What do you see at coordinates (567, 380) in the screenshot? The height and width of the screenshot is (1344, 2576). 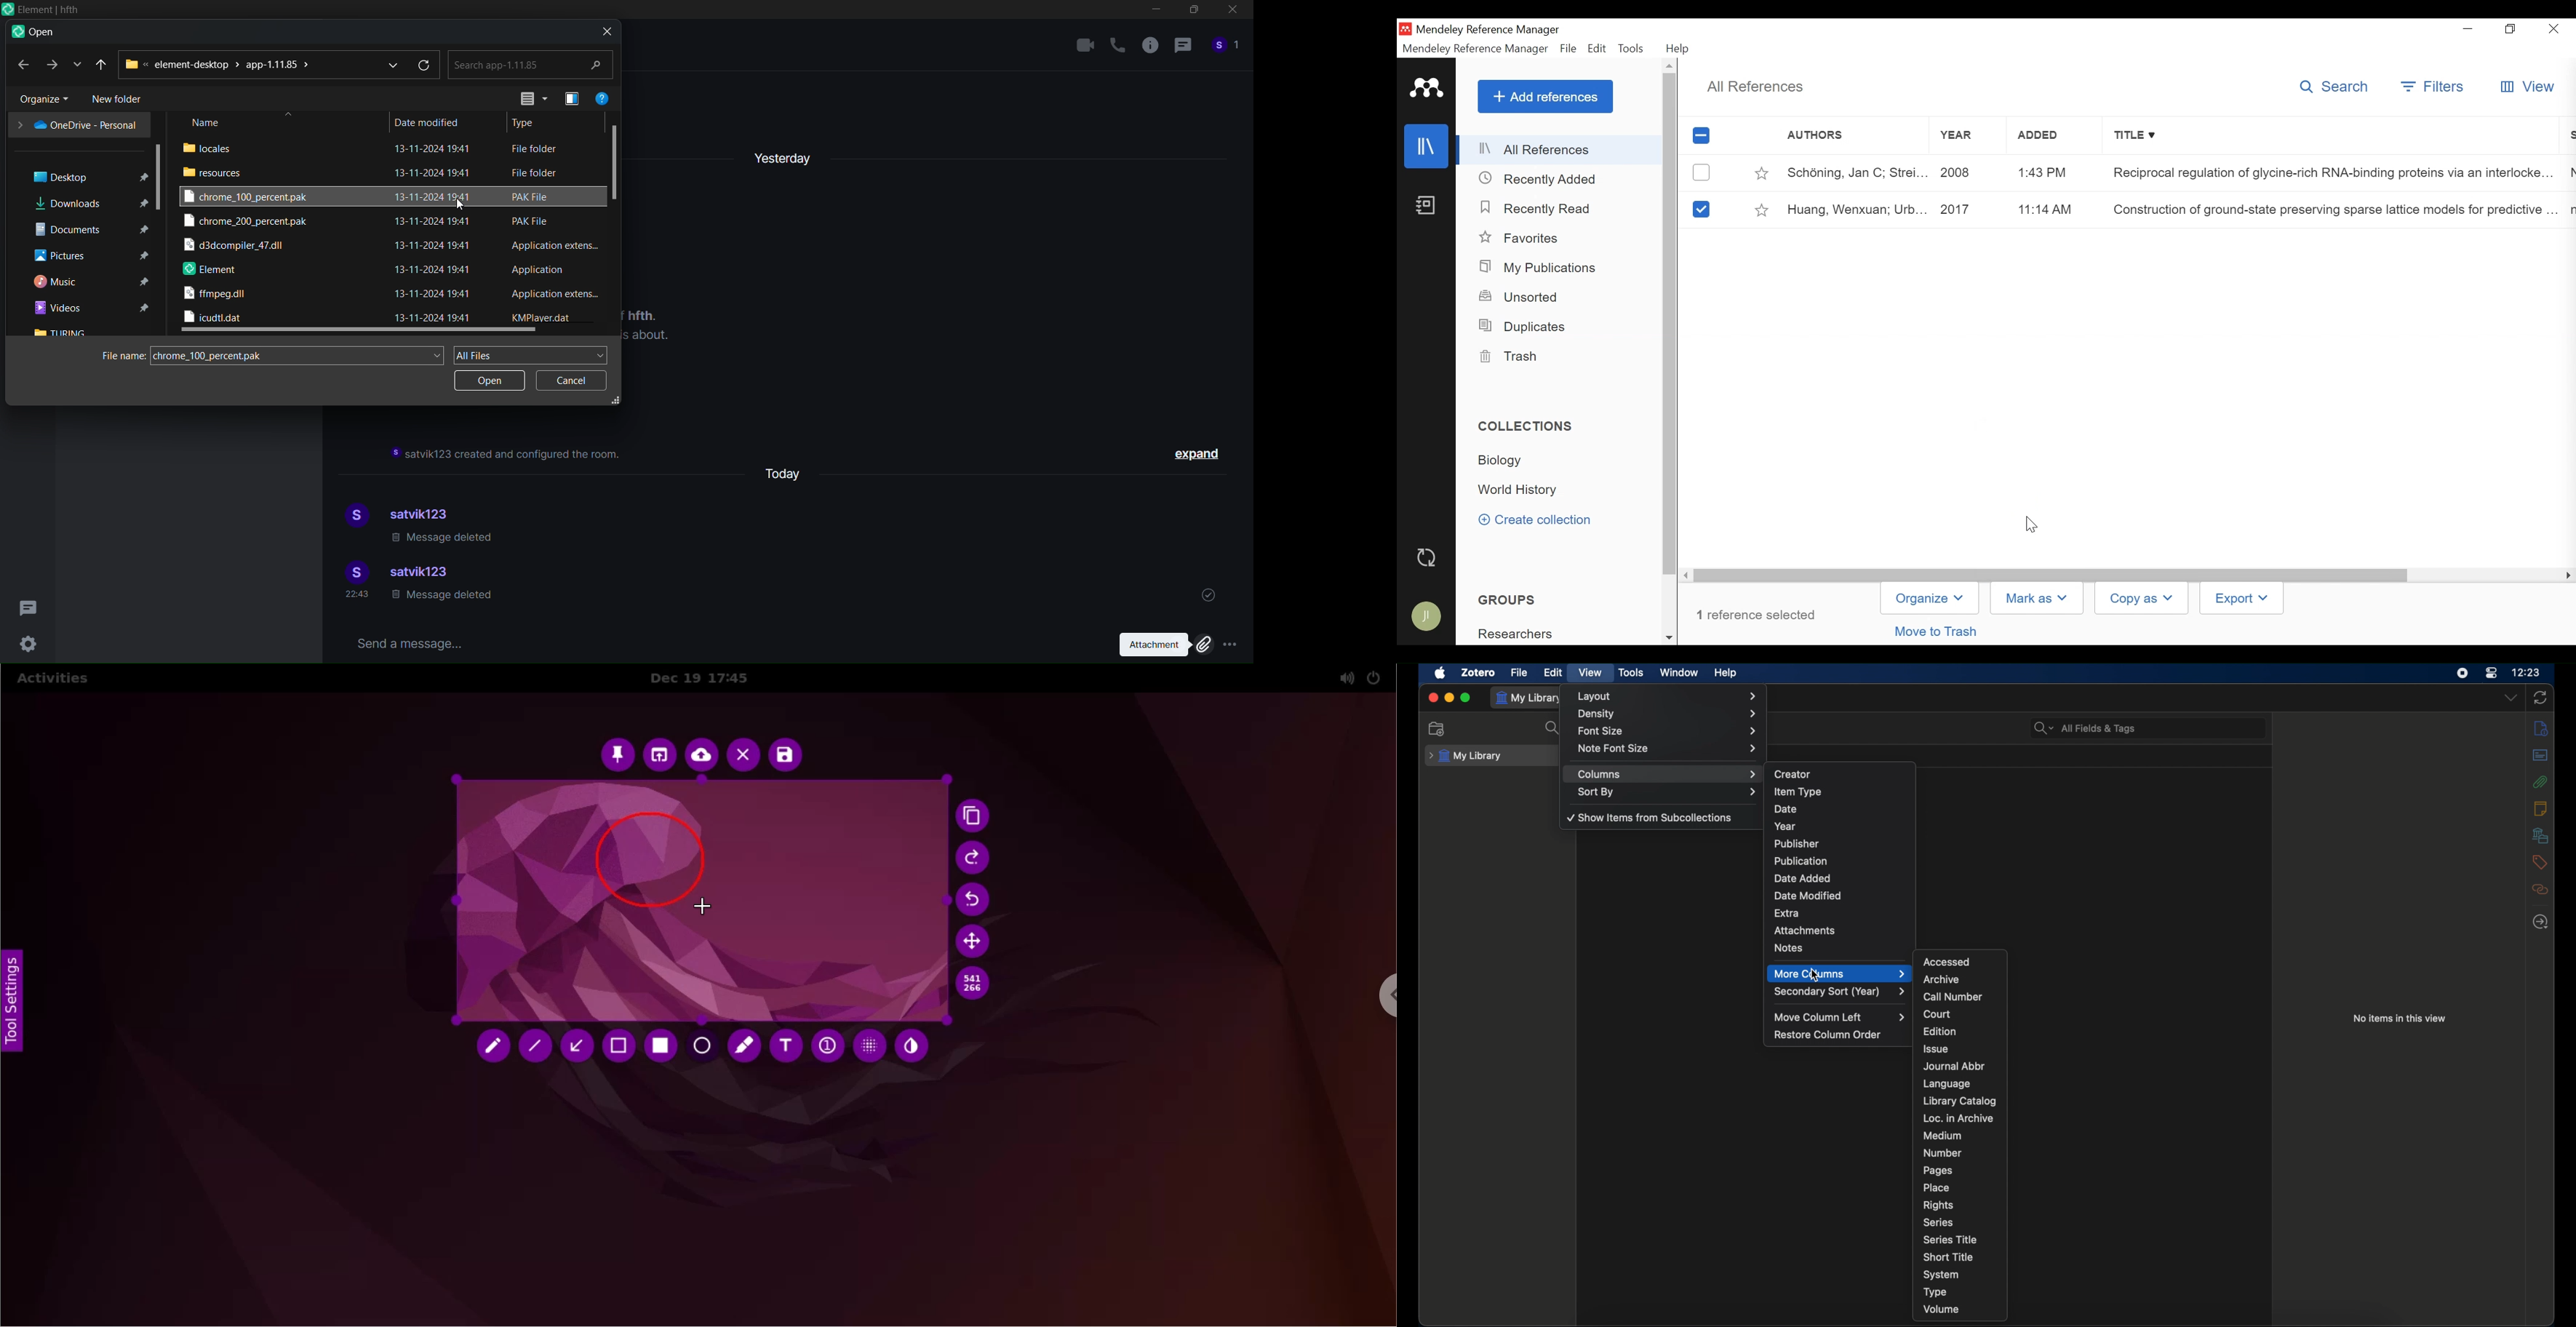 I see `cancel` at bounding box center [567, 380].